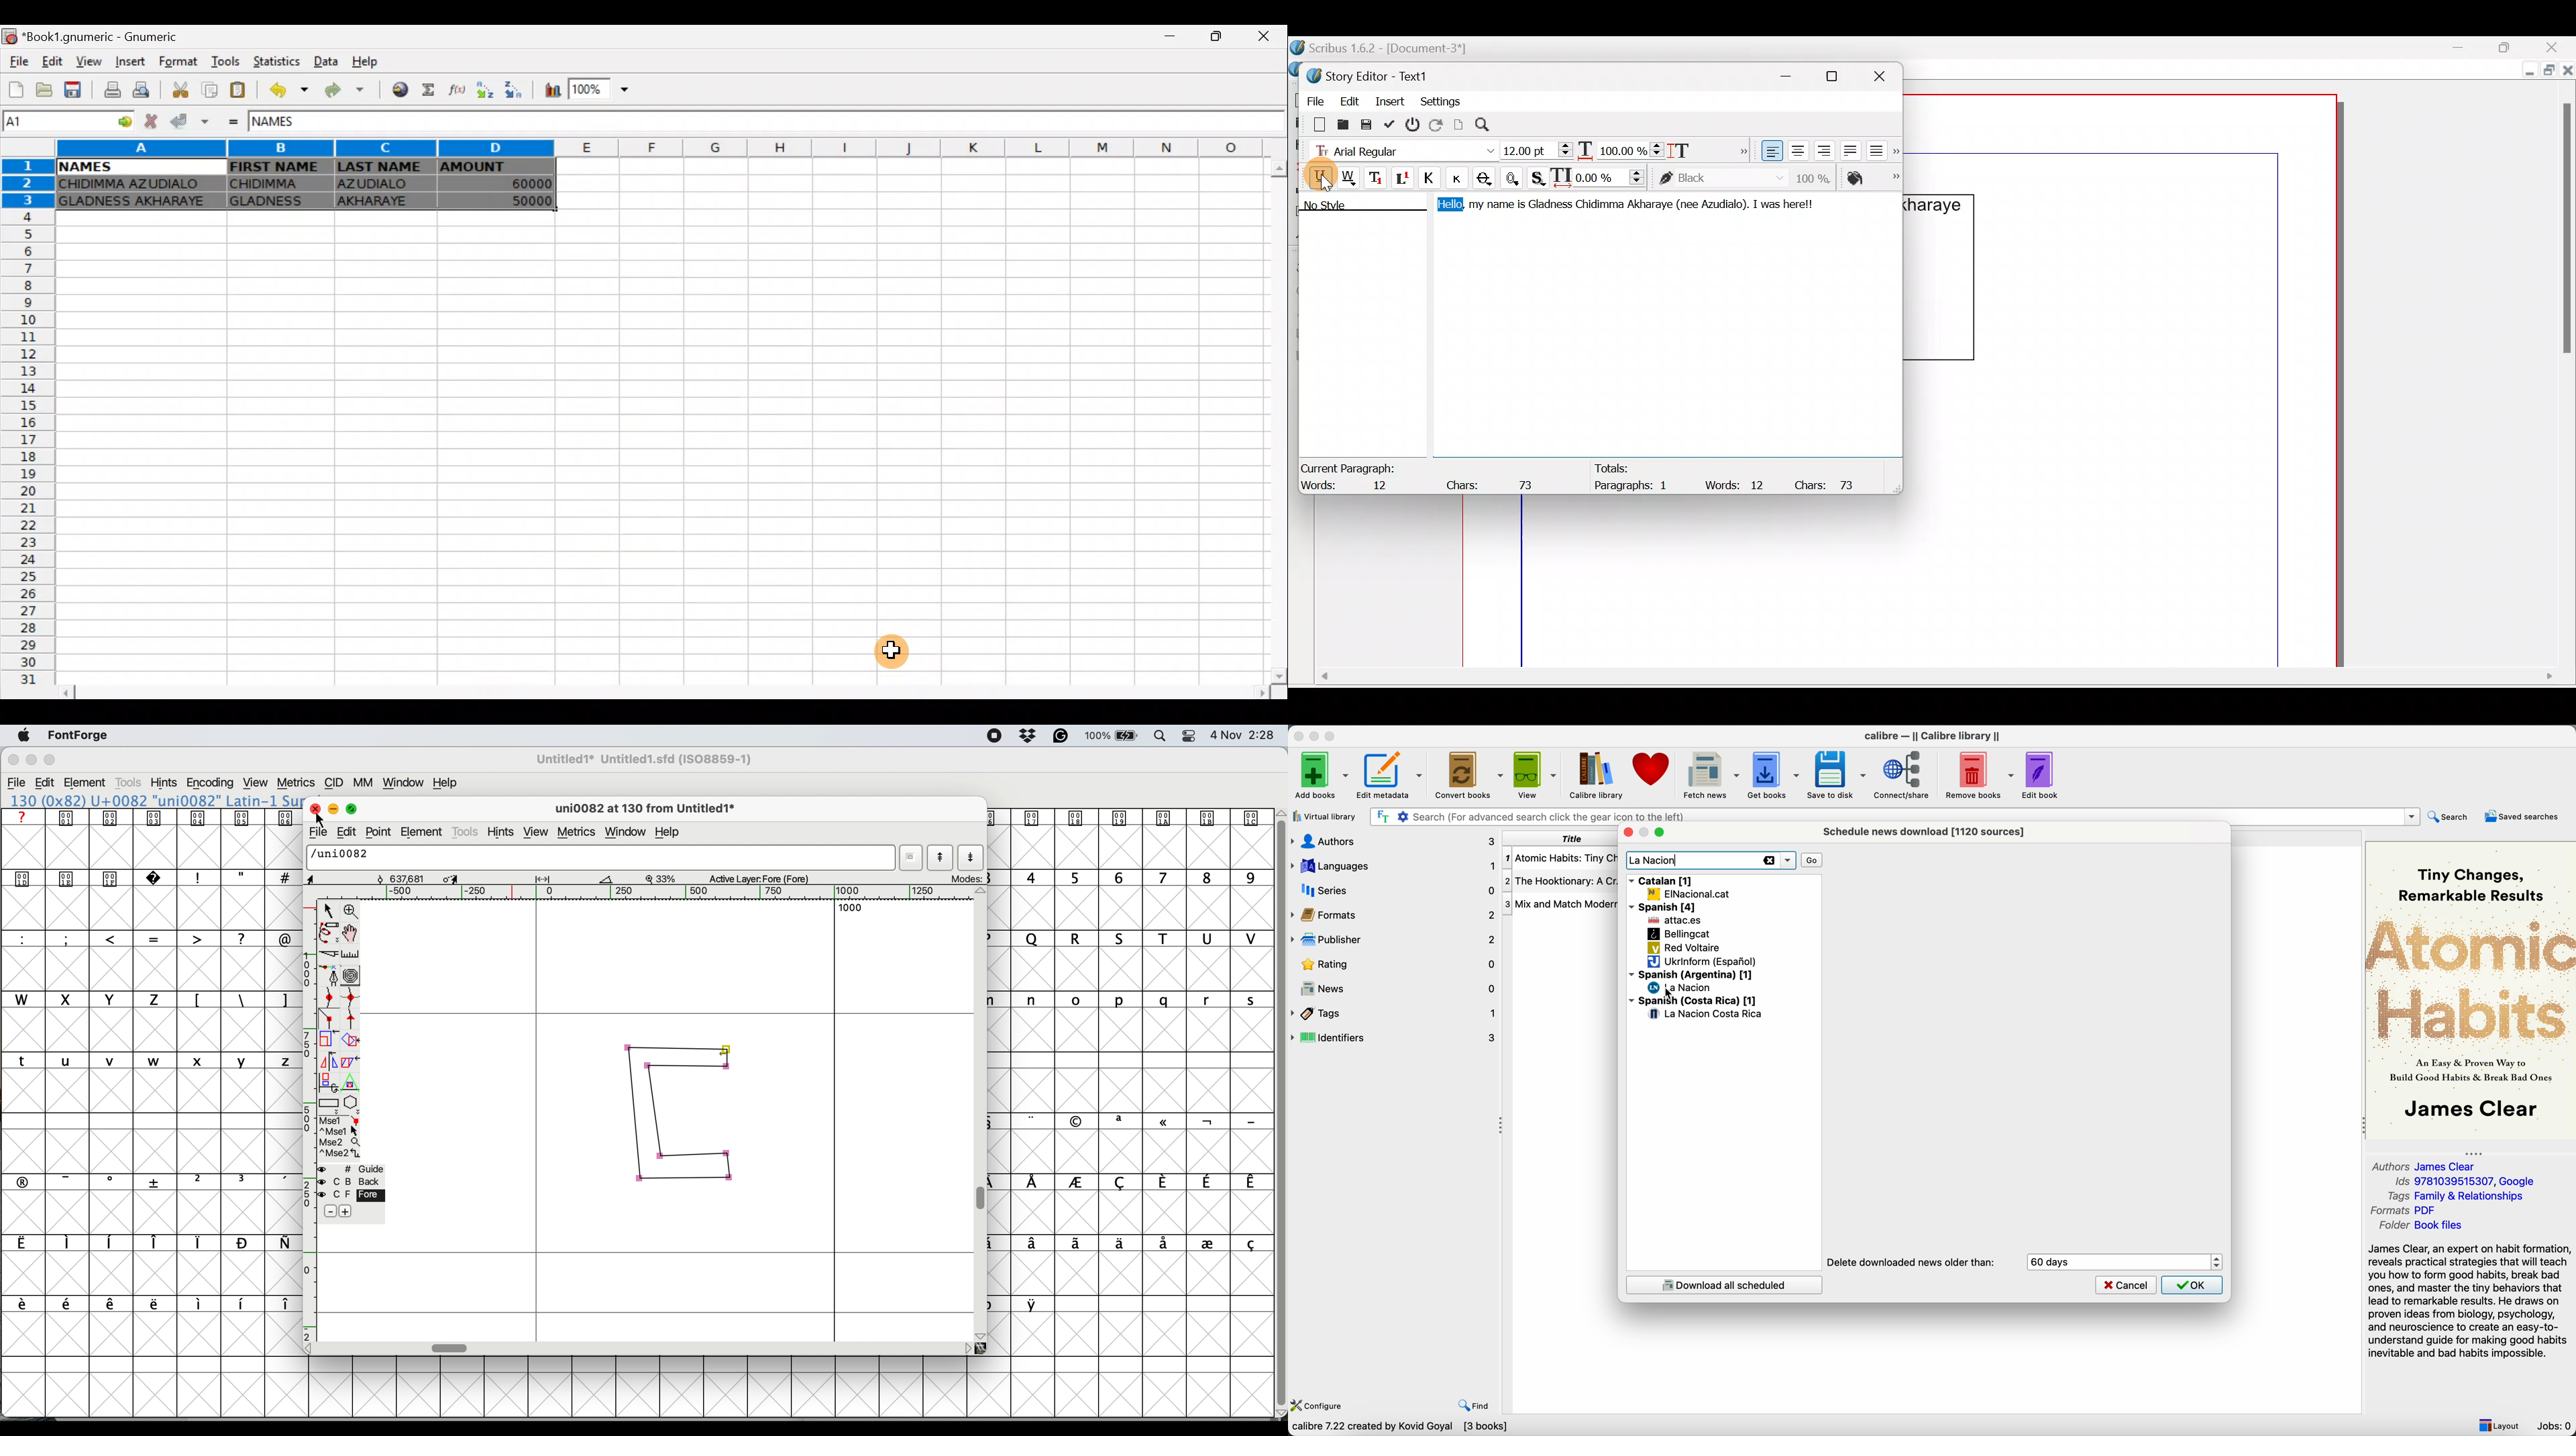 The width and height of the screenshot is (2576, 1456). What do you see at coordinates (1314, 176) in the screenshot?
I see `Underline` at bounding box center [1314, 176].